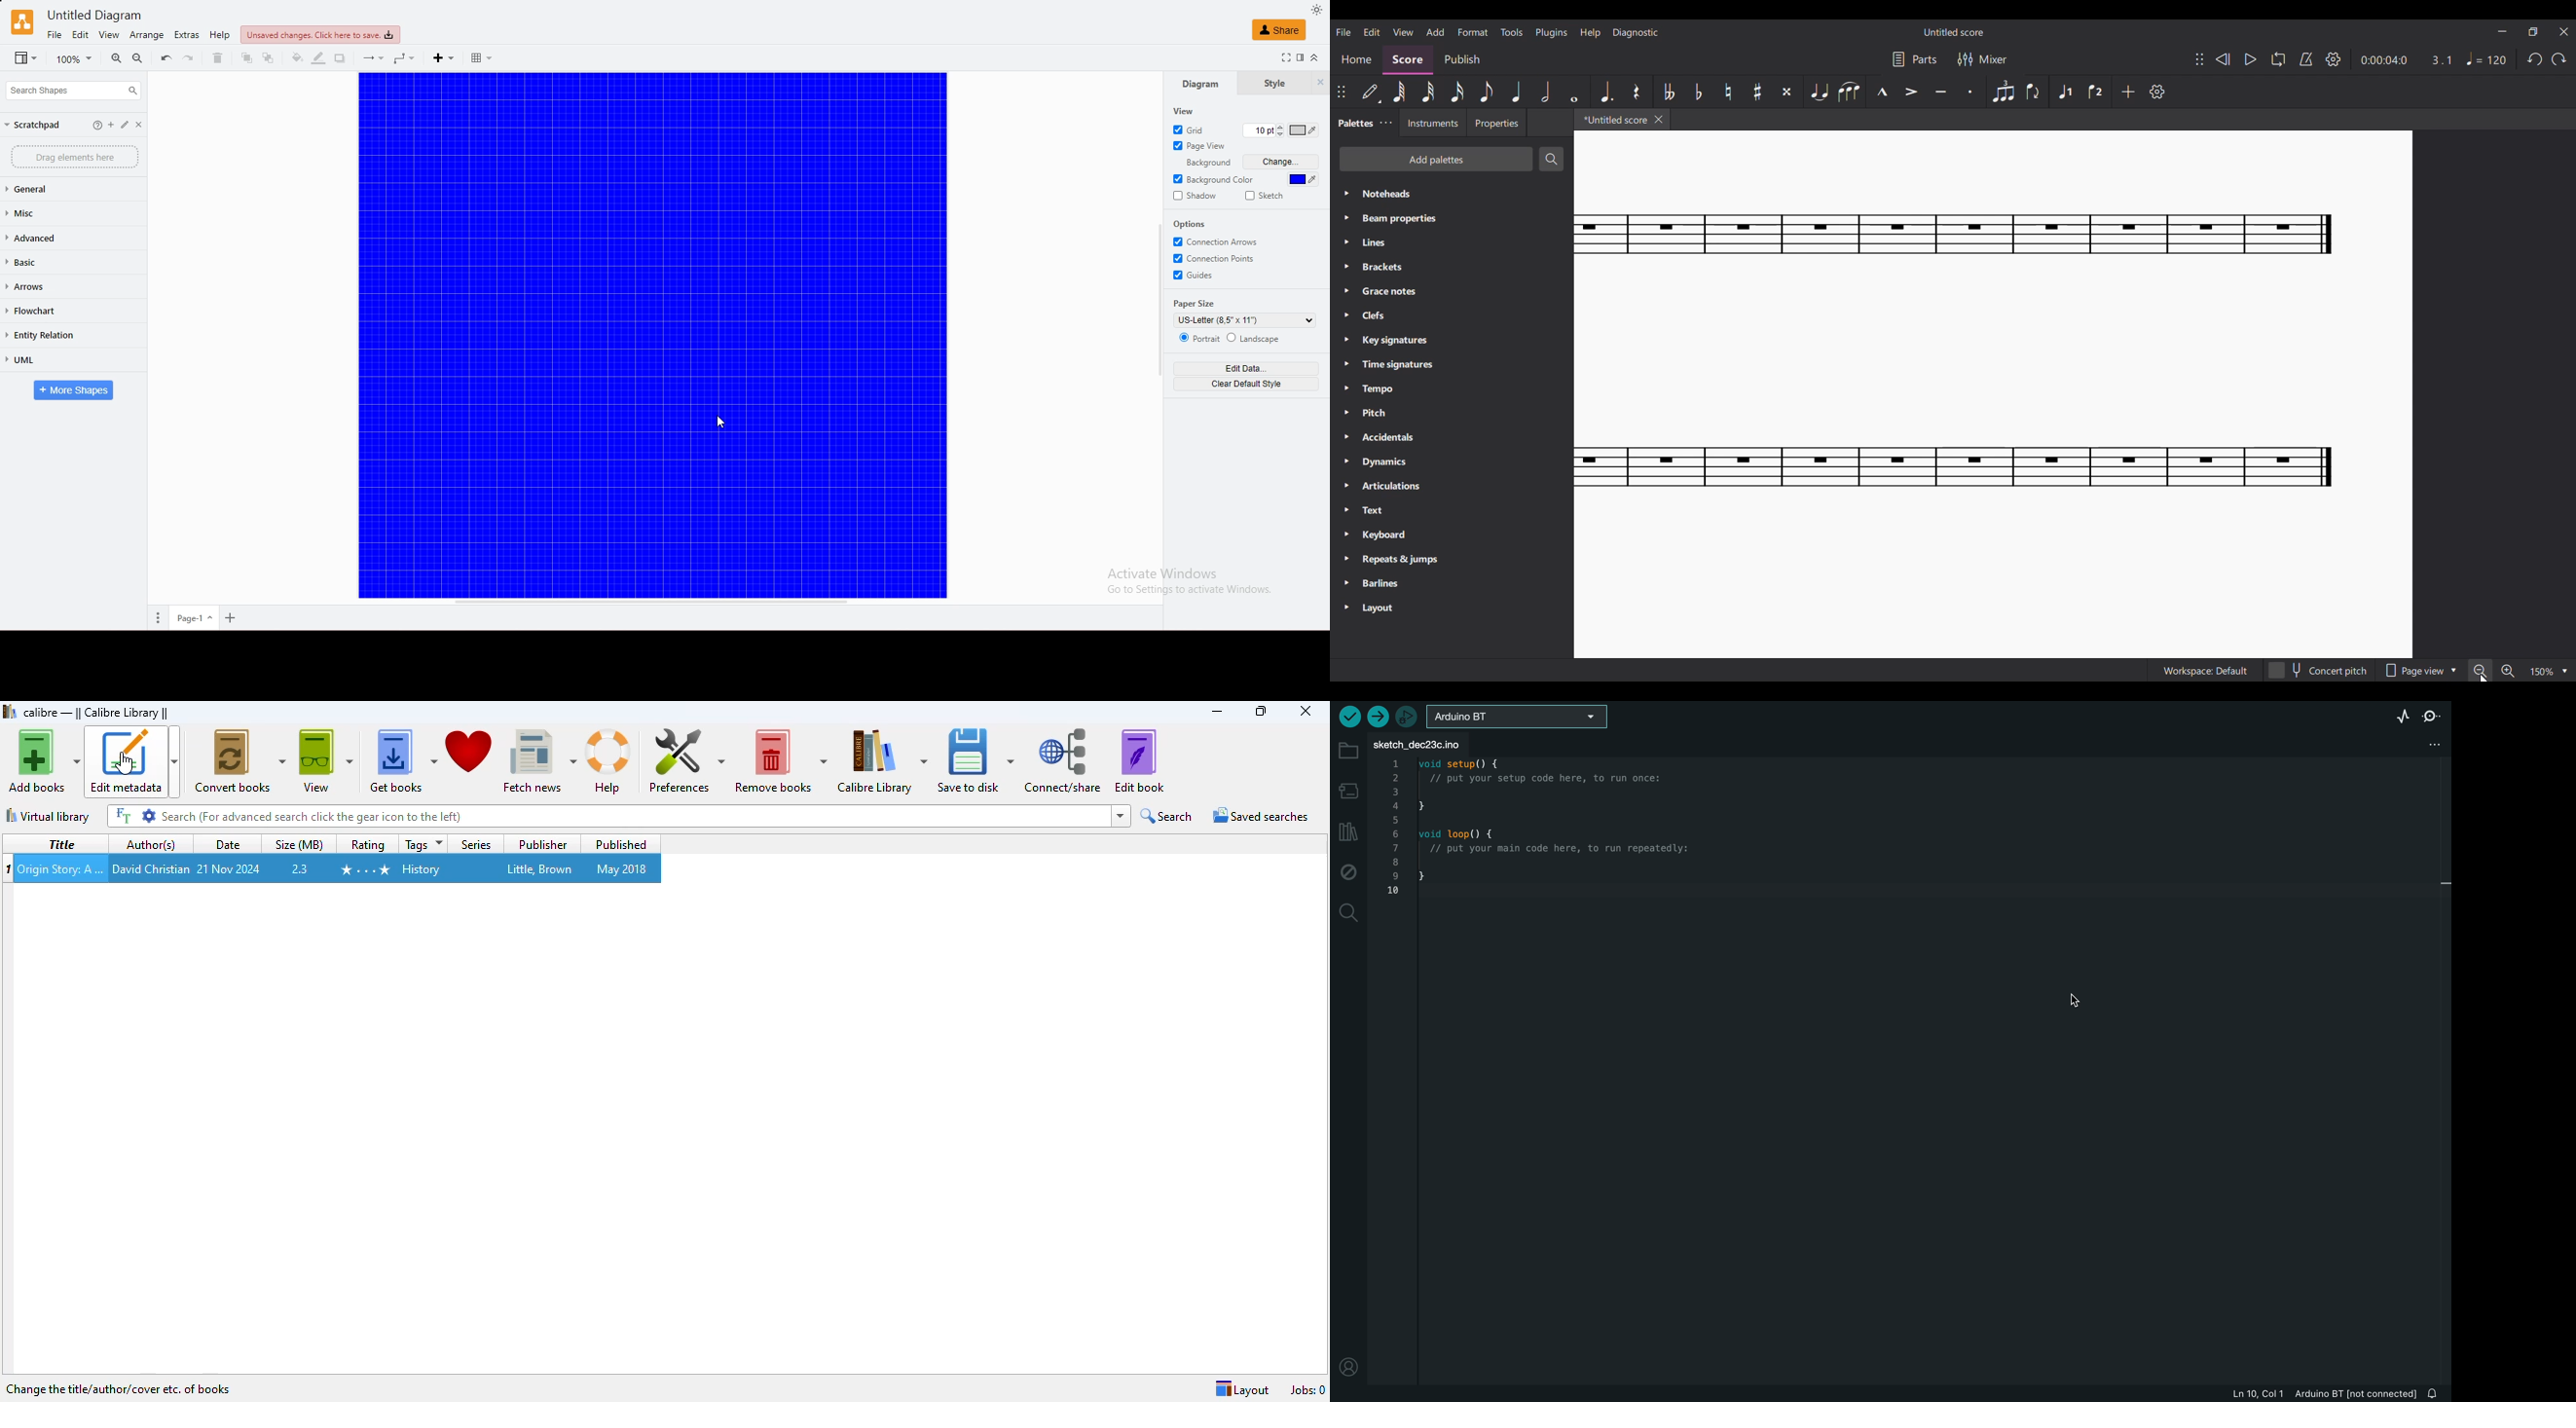 This screenshot has height=1428, width=2576. I want to click on Cursor, so click(2484, 677).